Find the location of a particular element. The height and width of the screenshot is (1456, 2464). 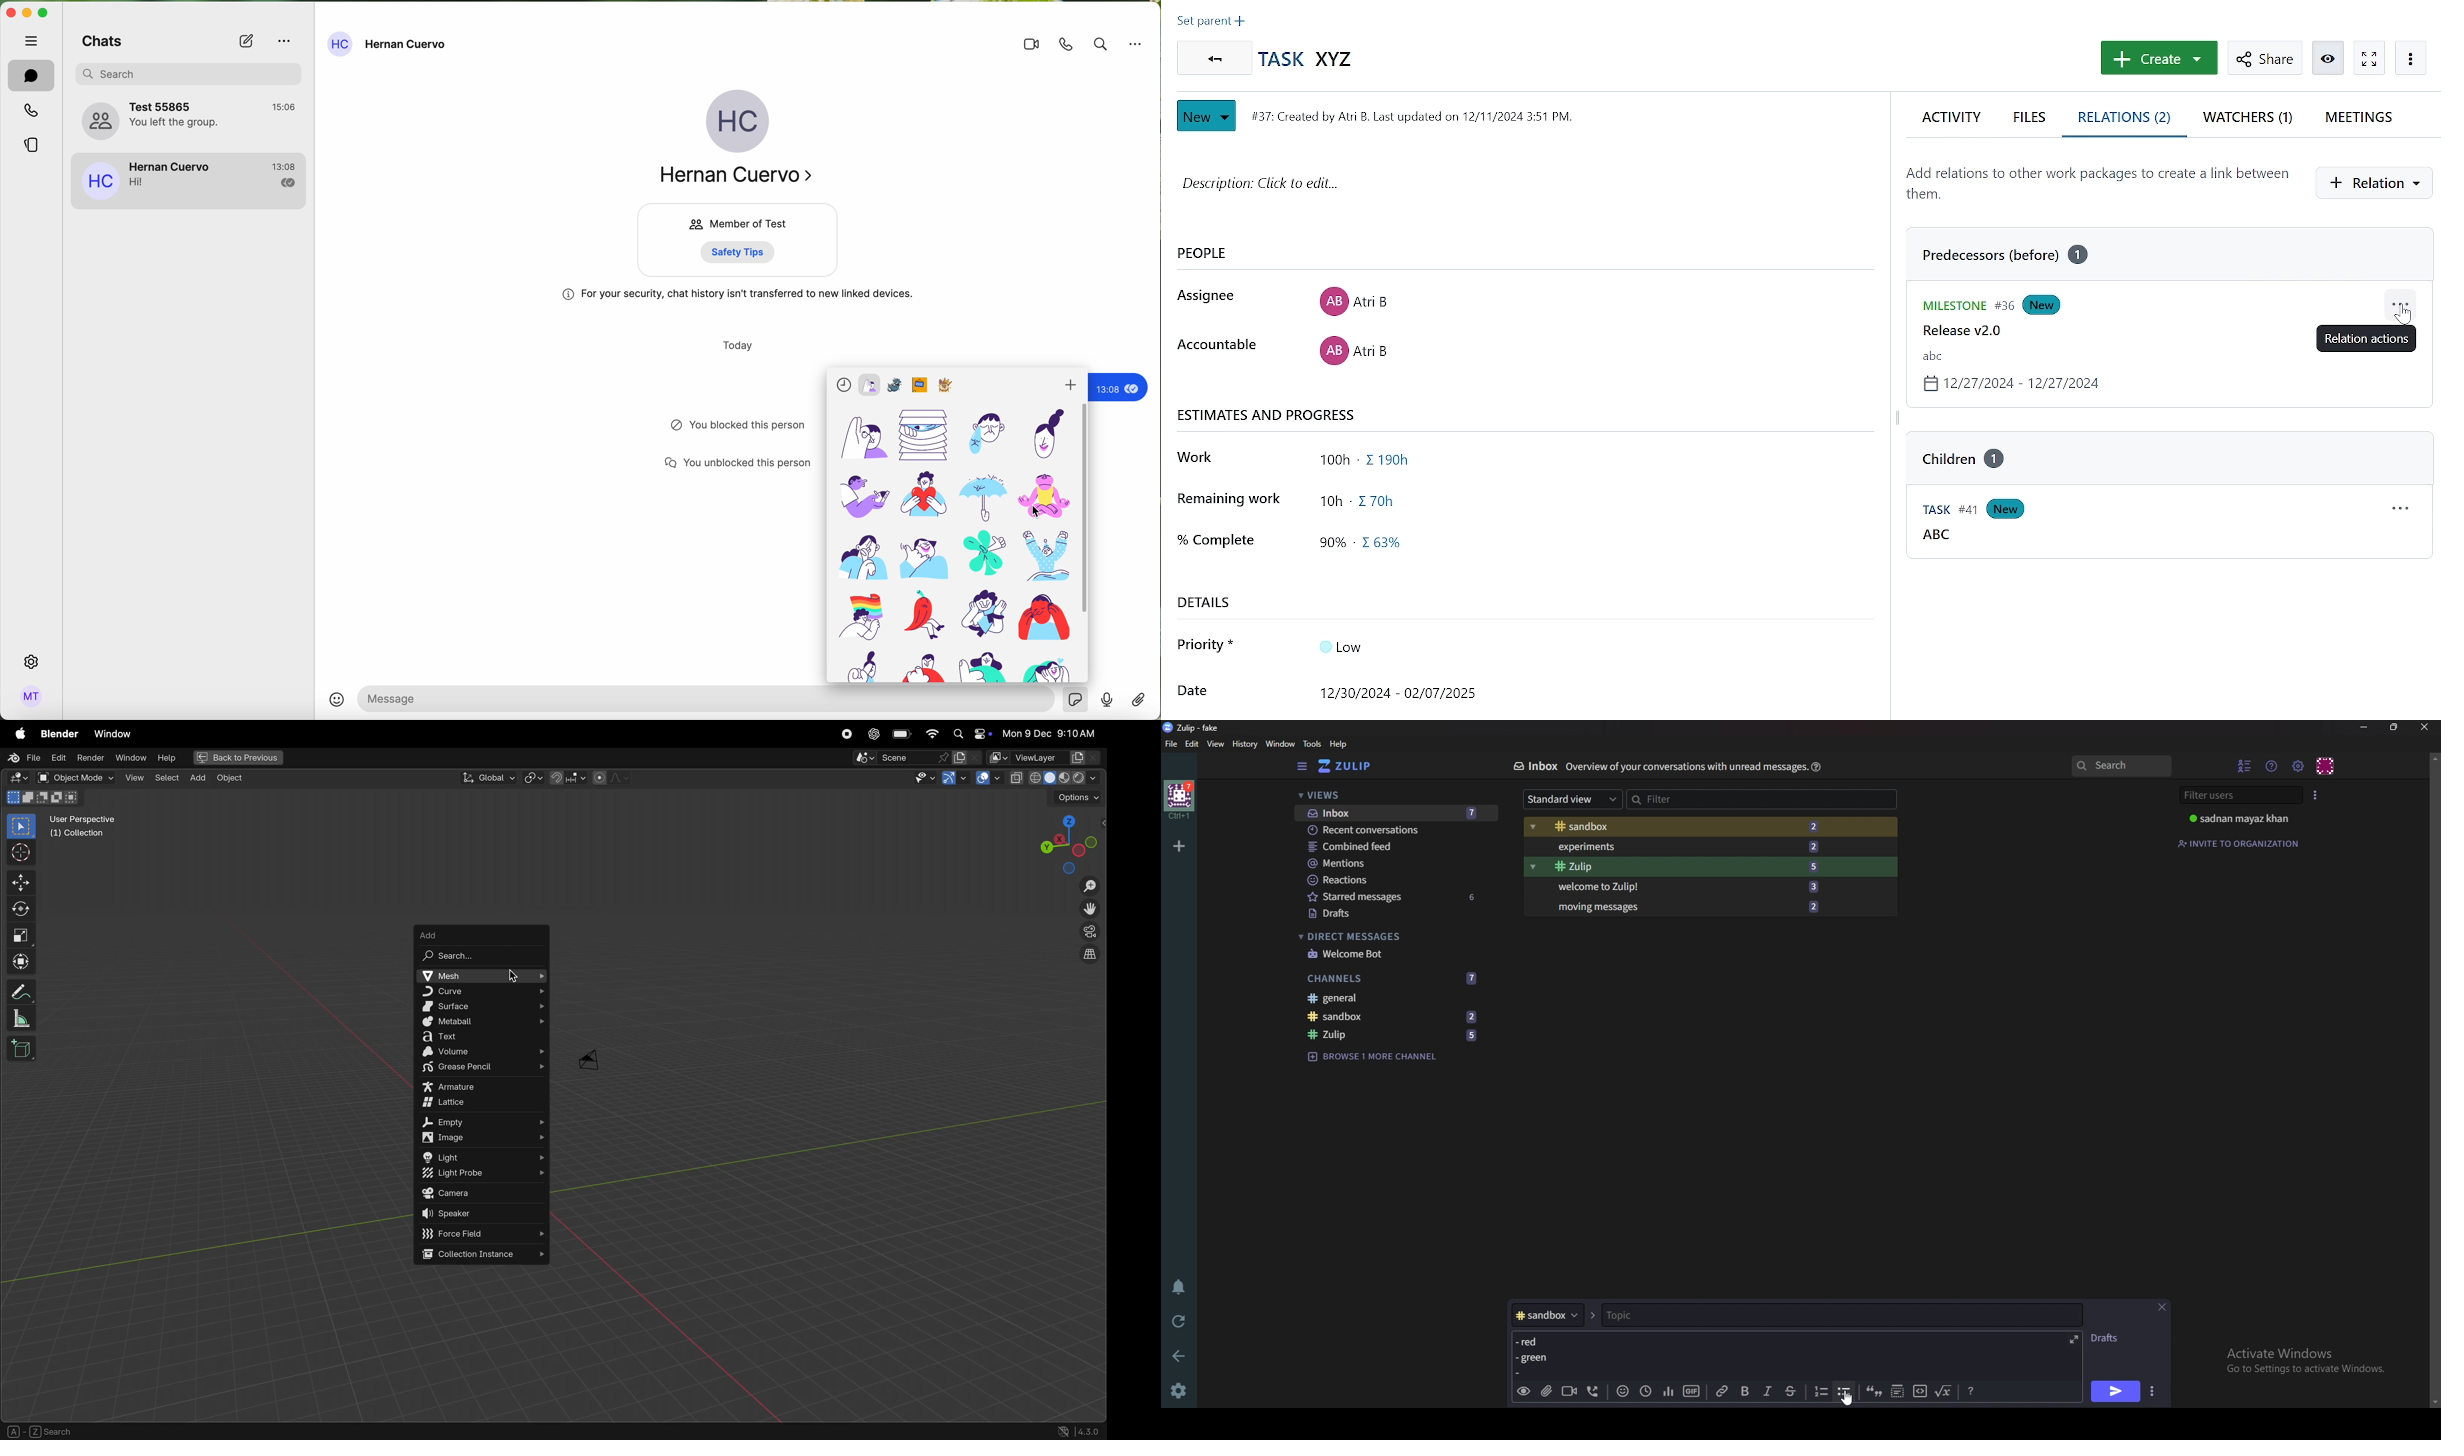

Minimize is located at coordinates (2366, 727).